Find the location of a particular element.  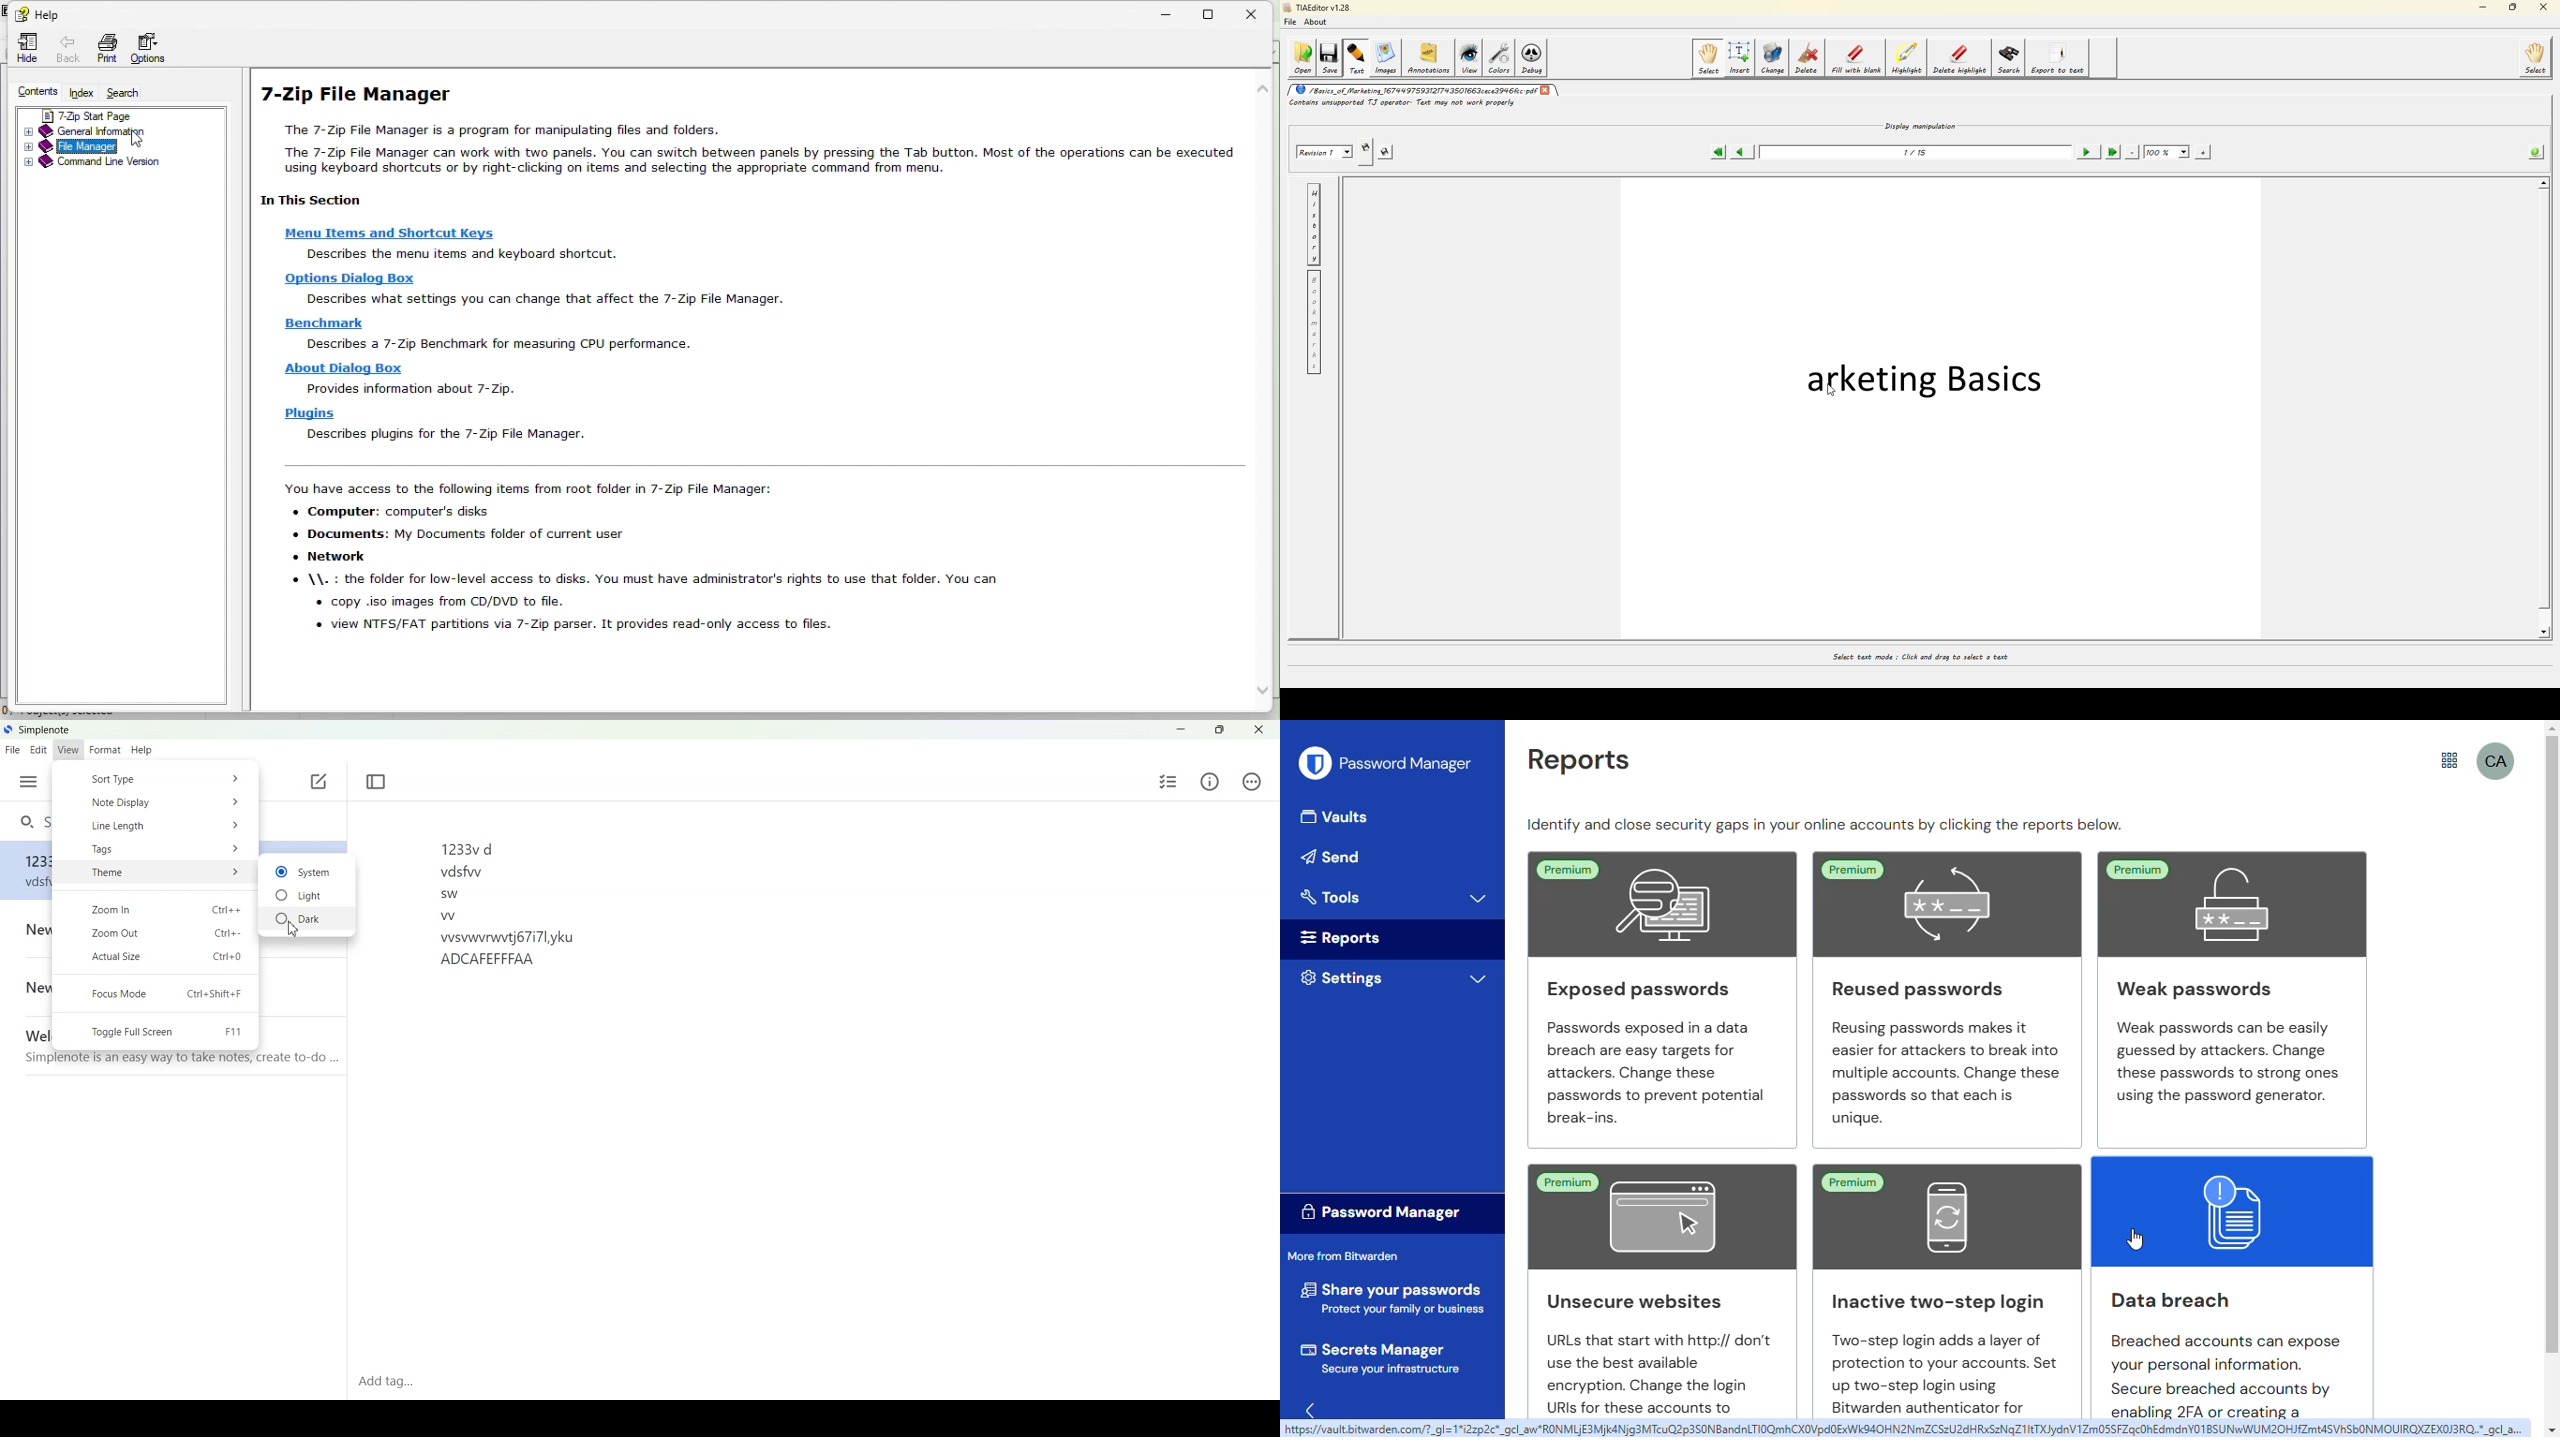

Add new note is located at coordinates (318, 781).